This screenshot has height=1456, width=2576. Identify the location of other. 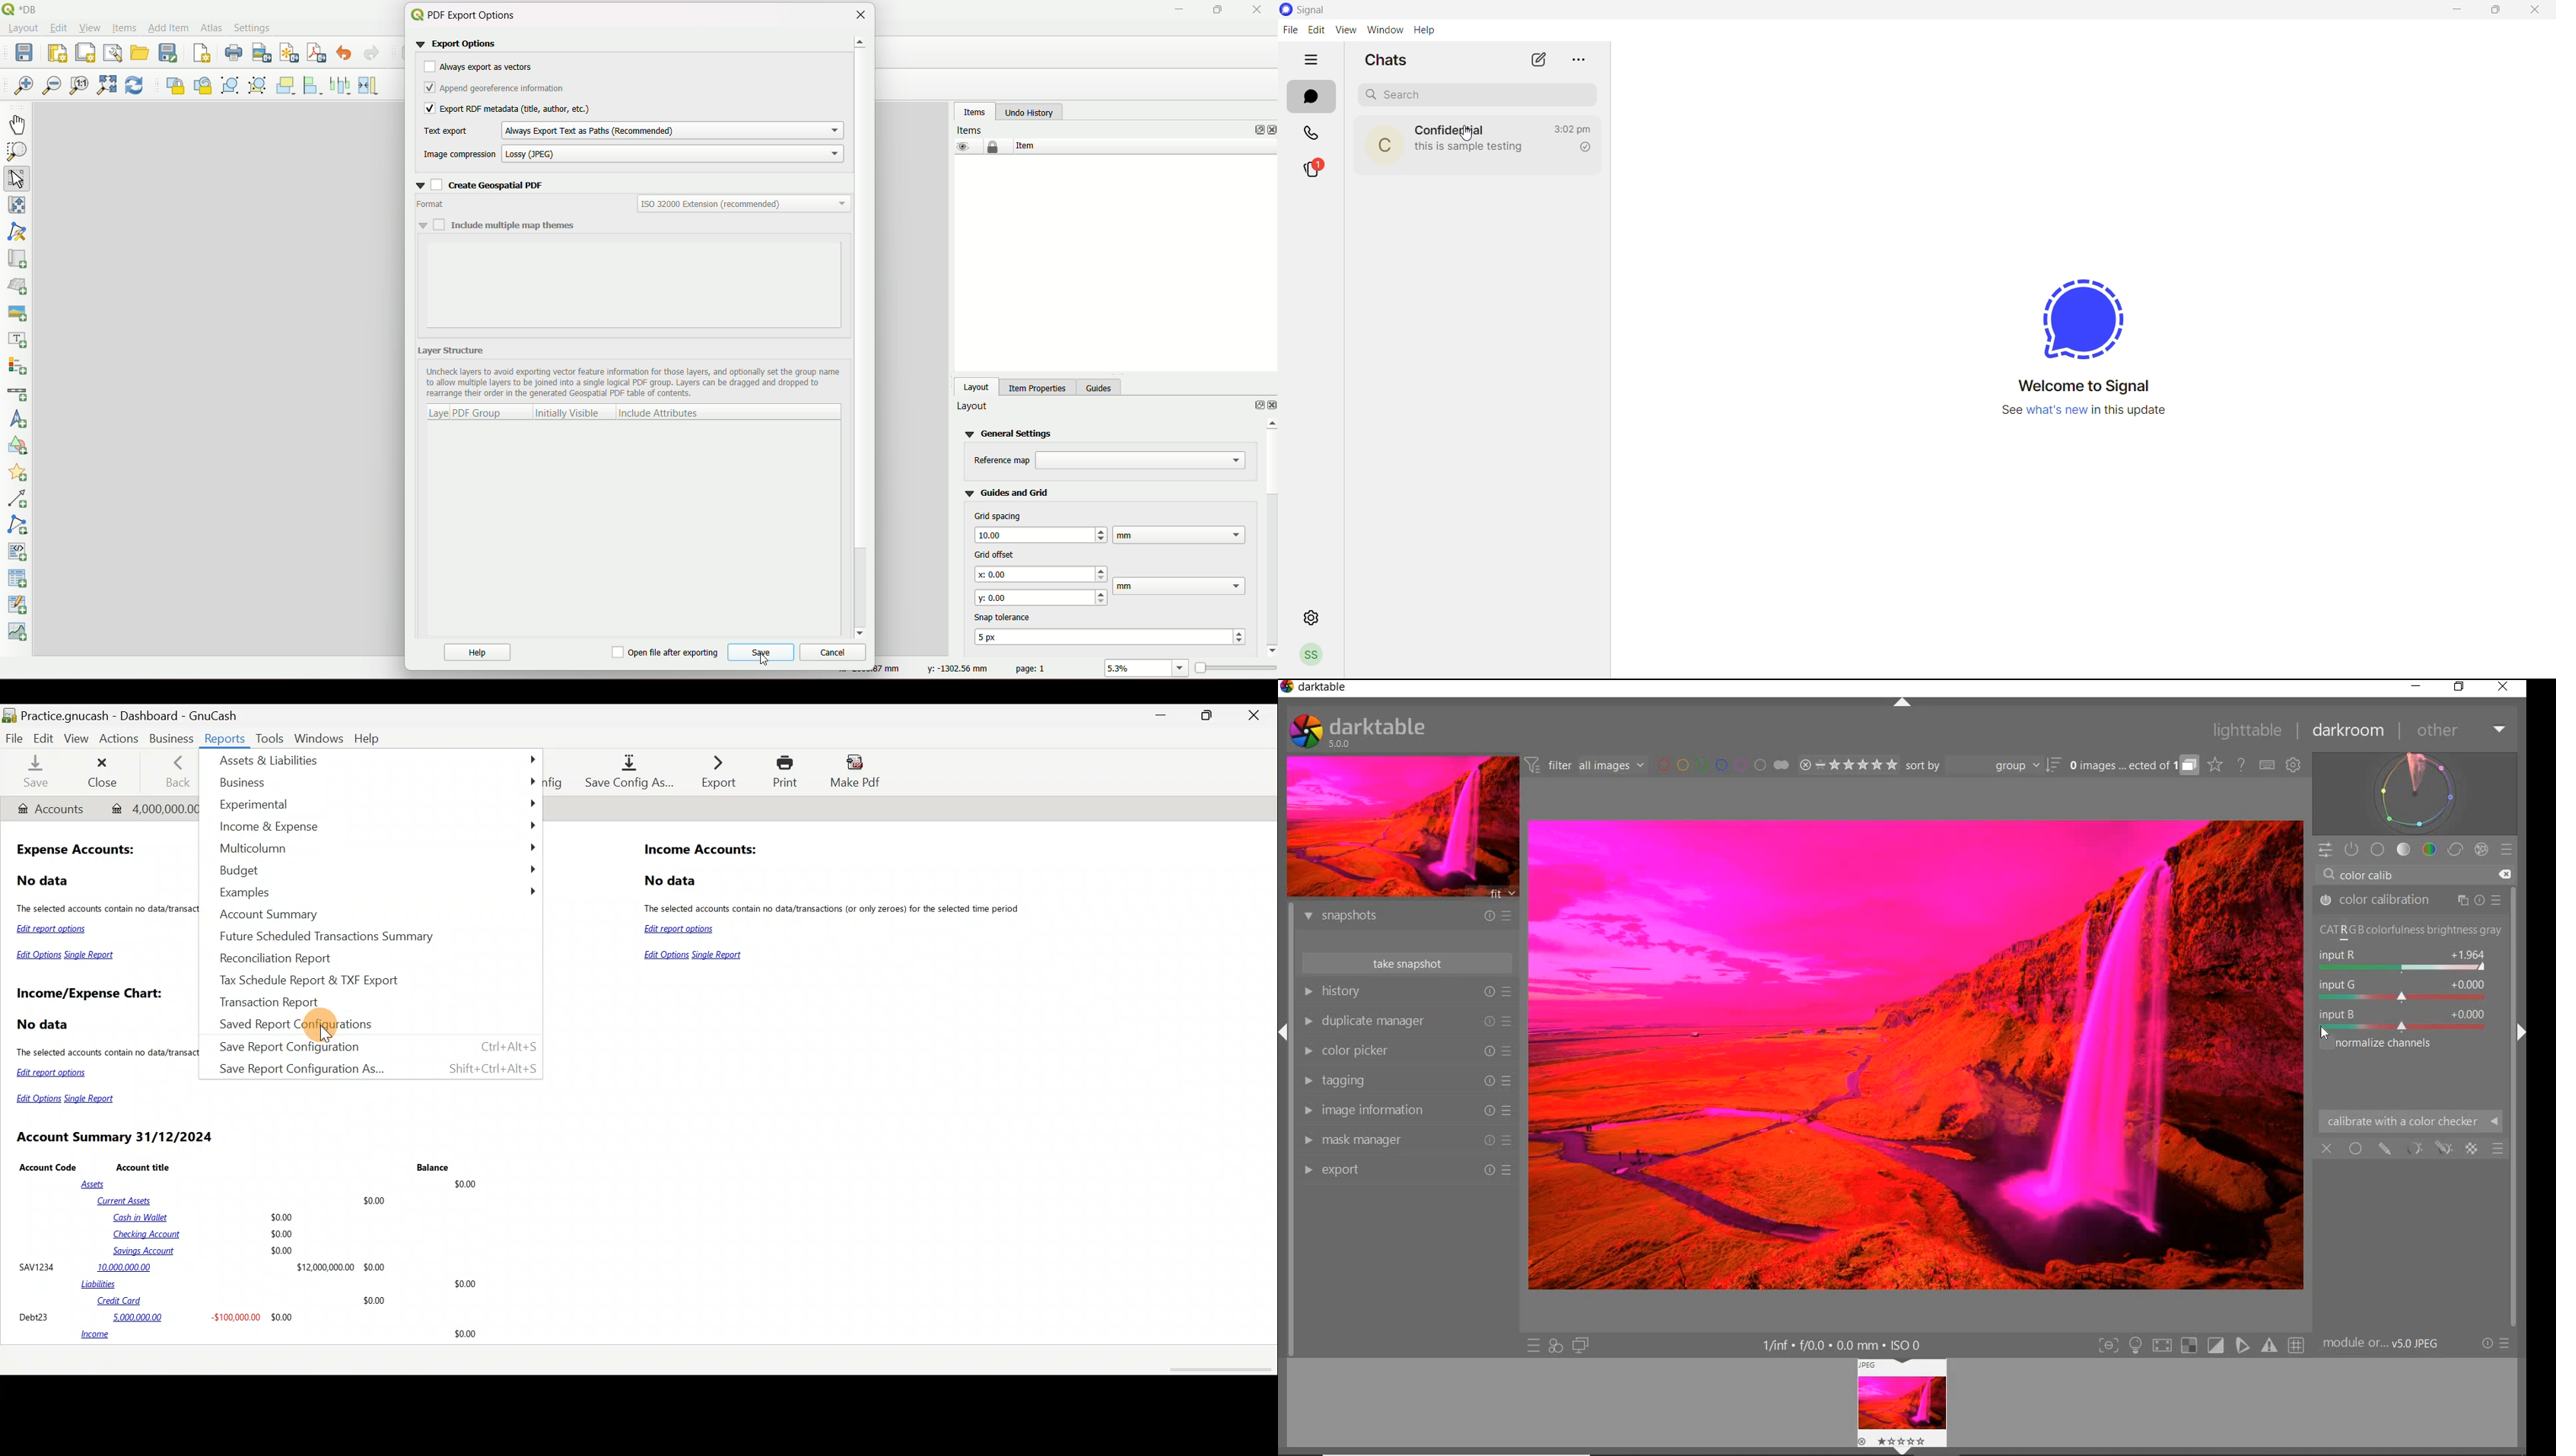
(2458, 730).